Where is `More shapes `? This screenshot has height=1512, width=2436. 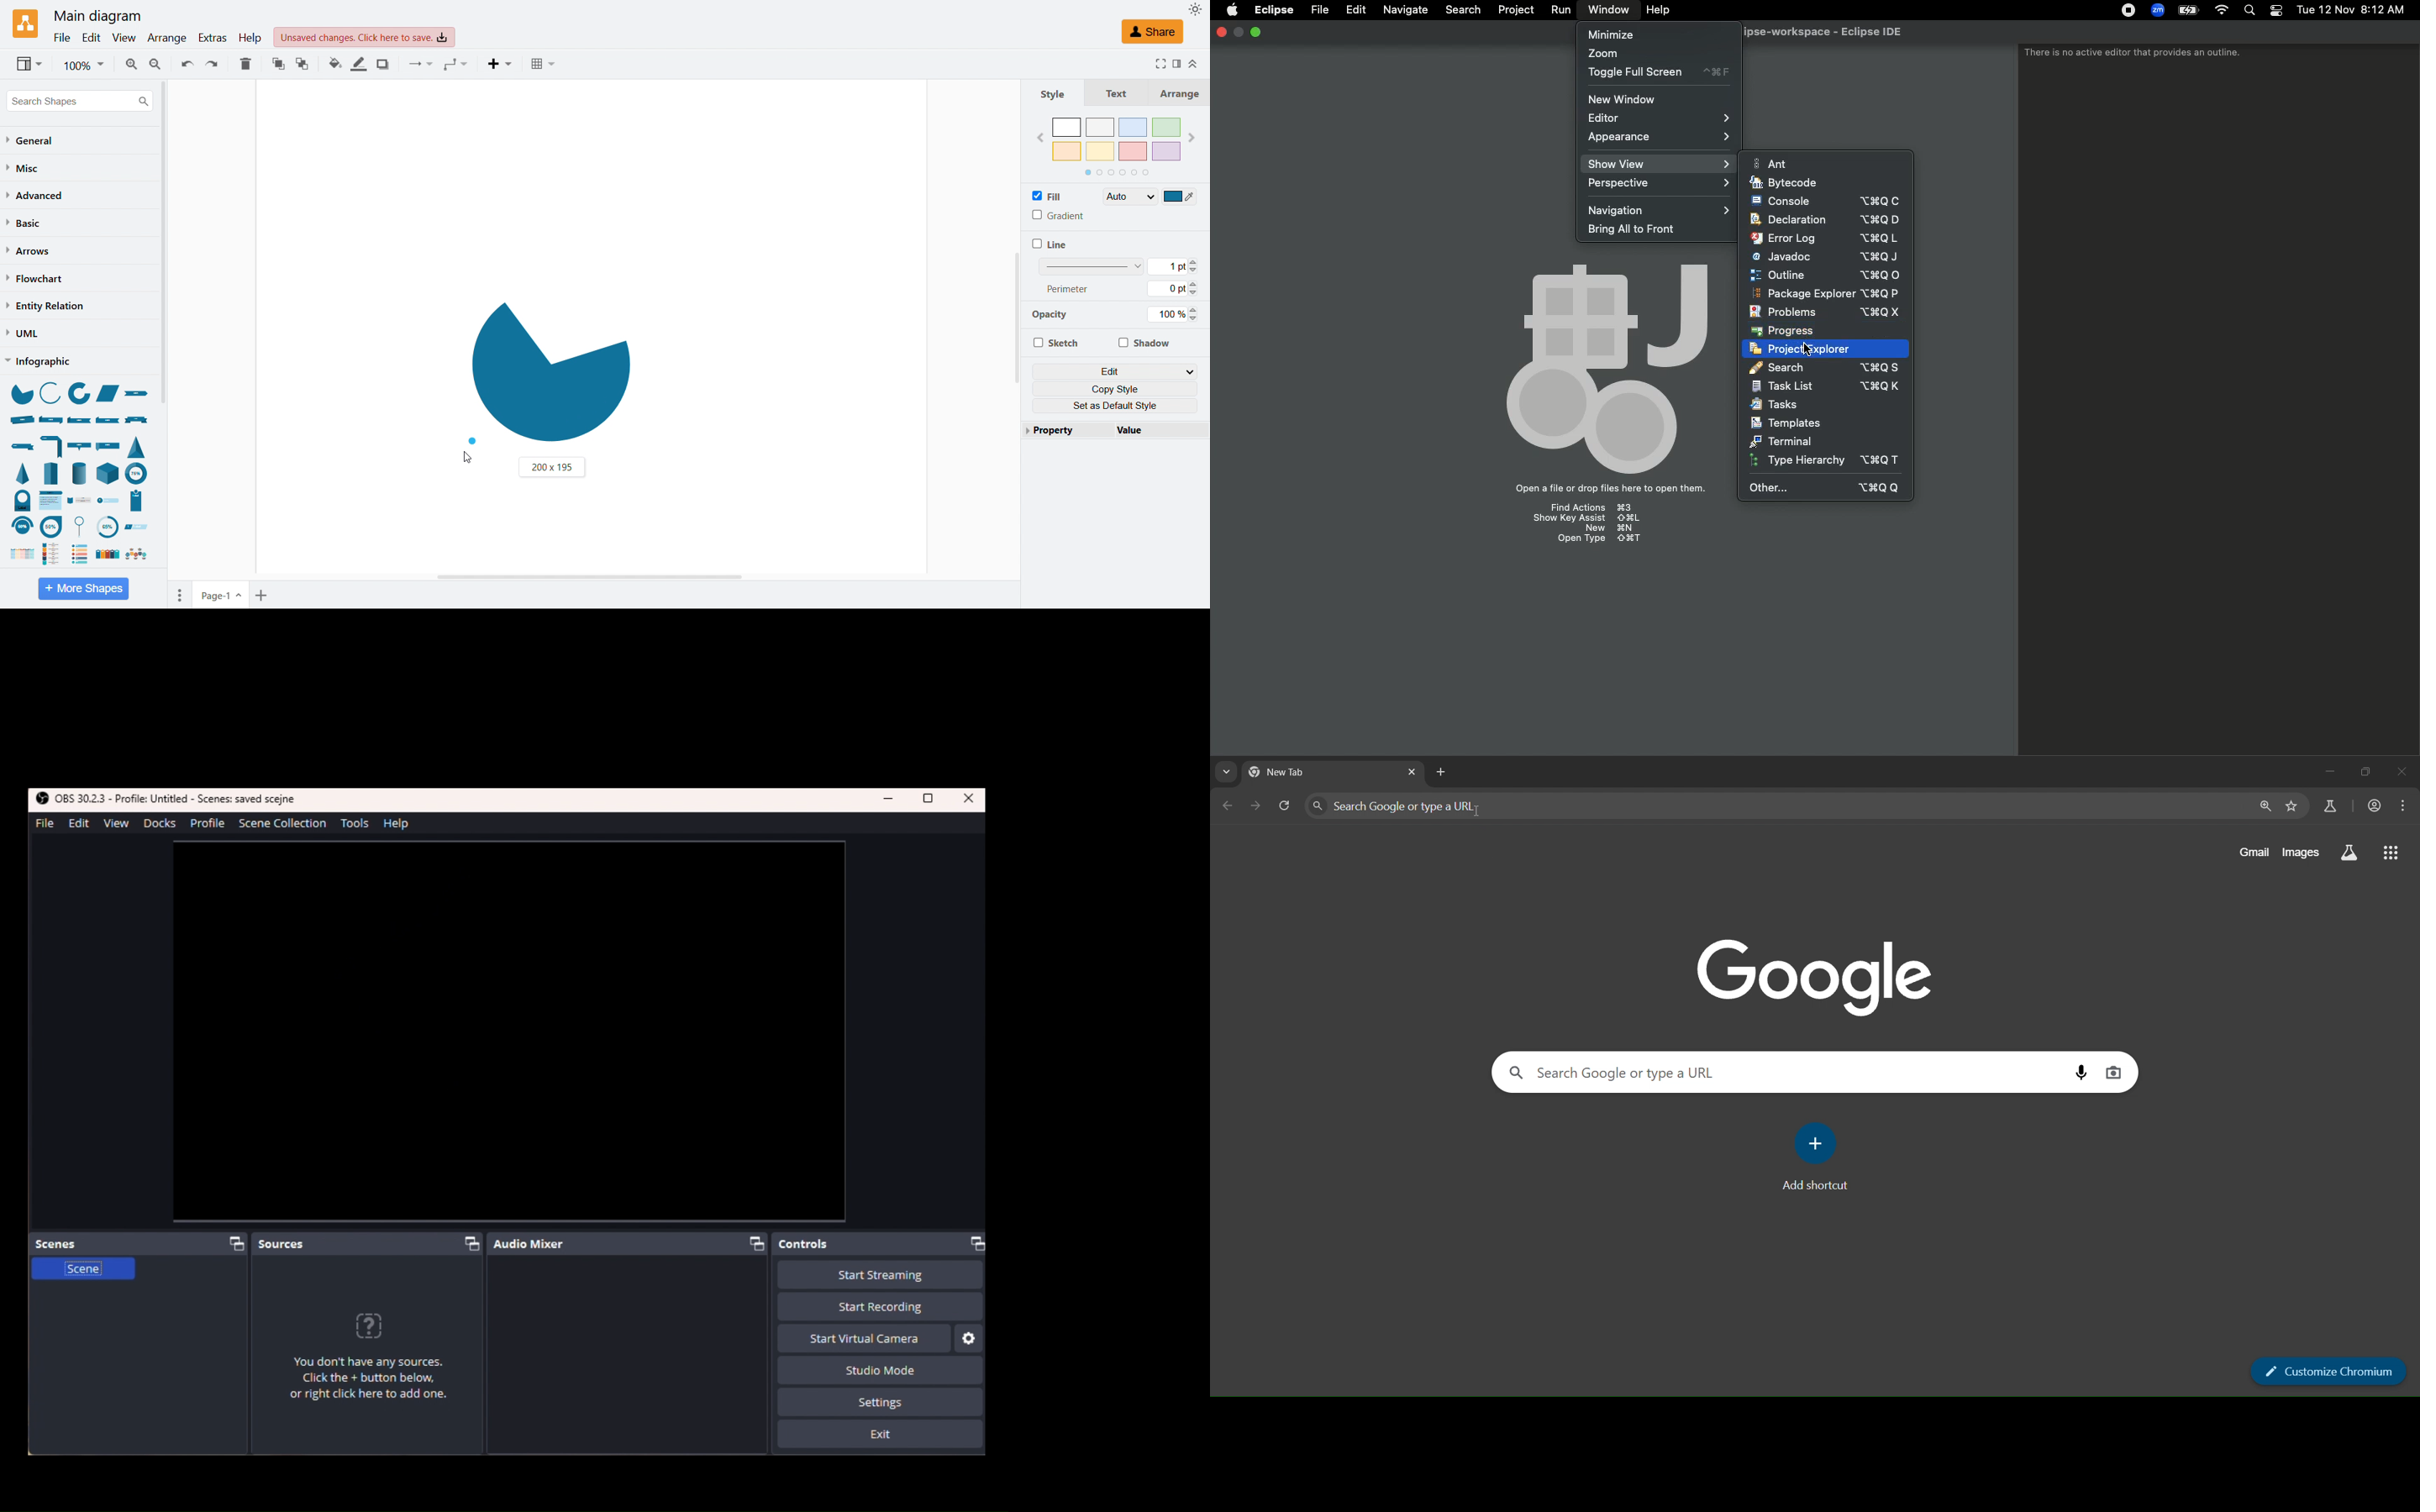
More shapes  is located at coordinates (83, 588).